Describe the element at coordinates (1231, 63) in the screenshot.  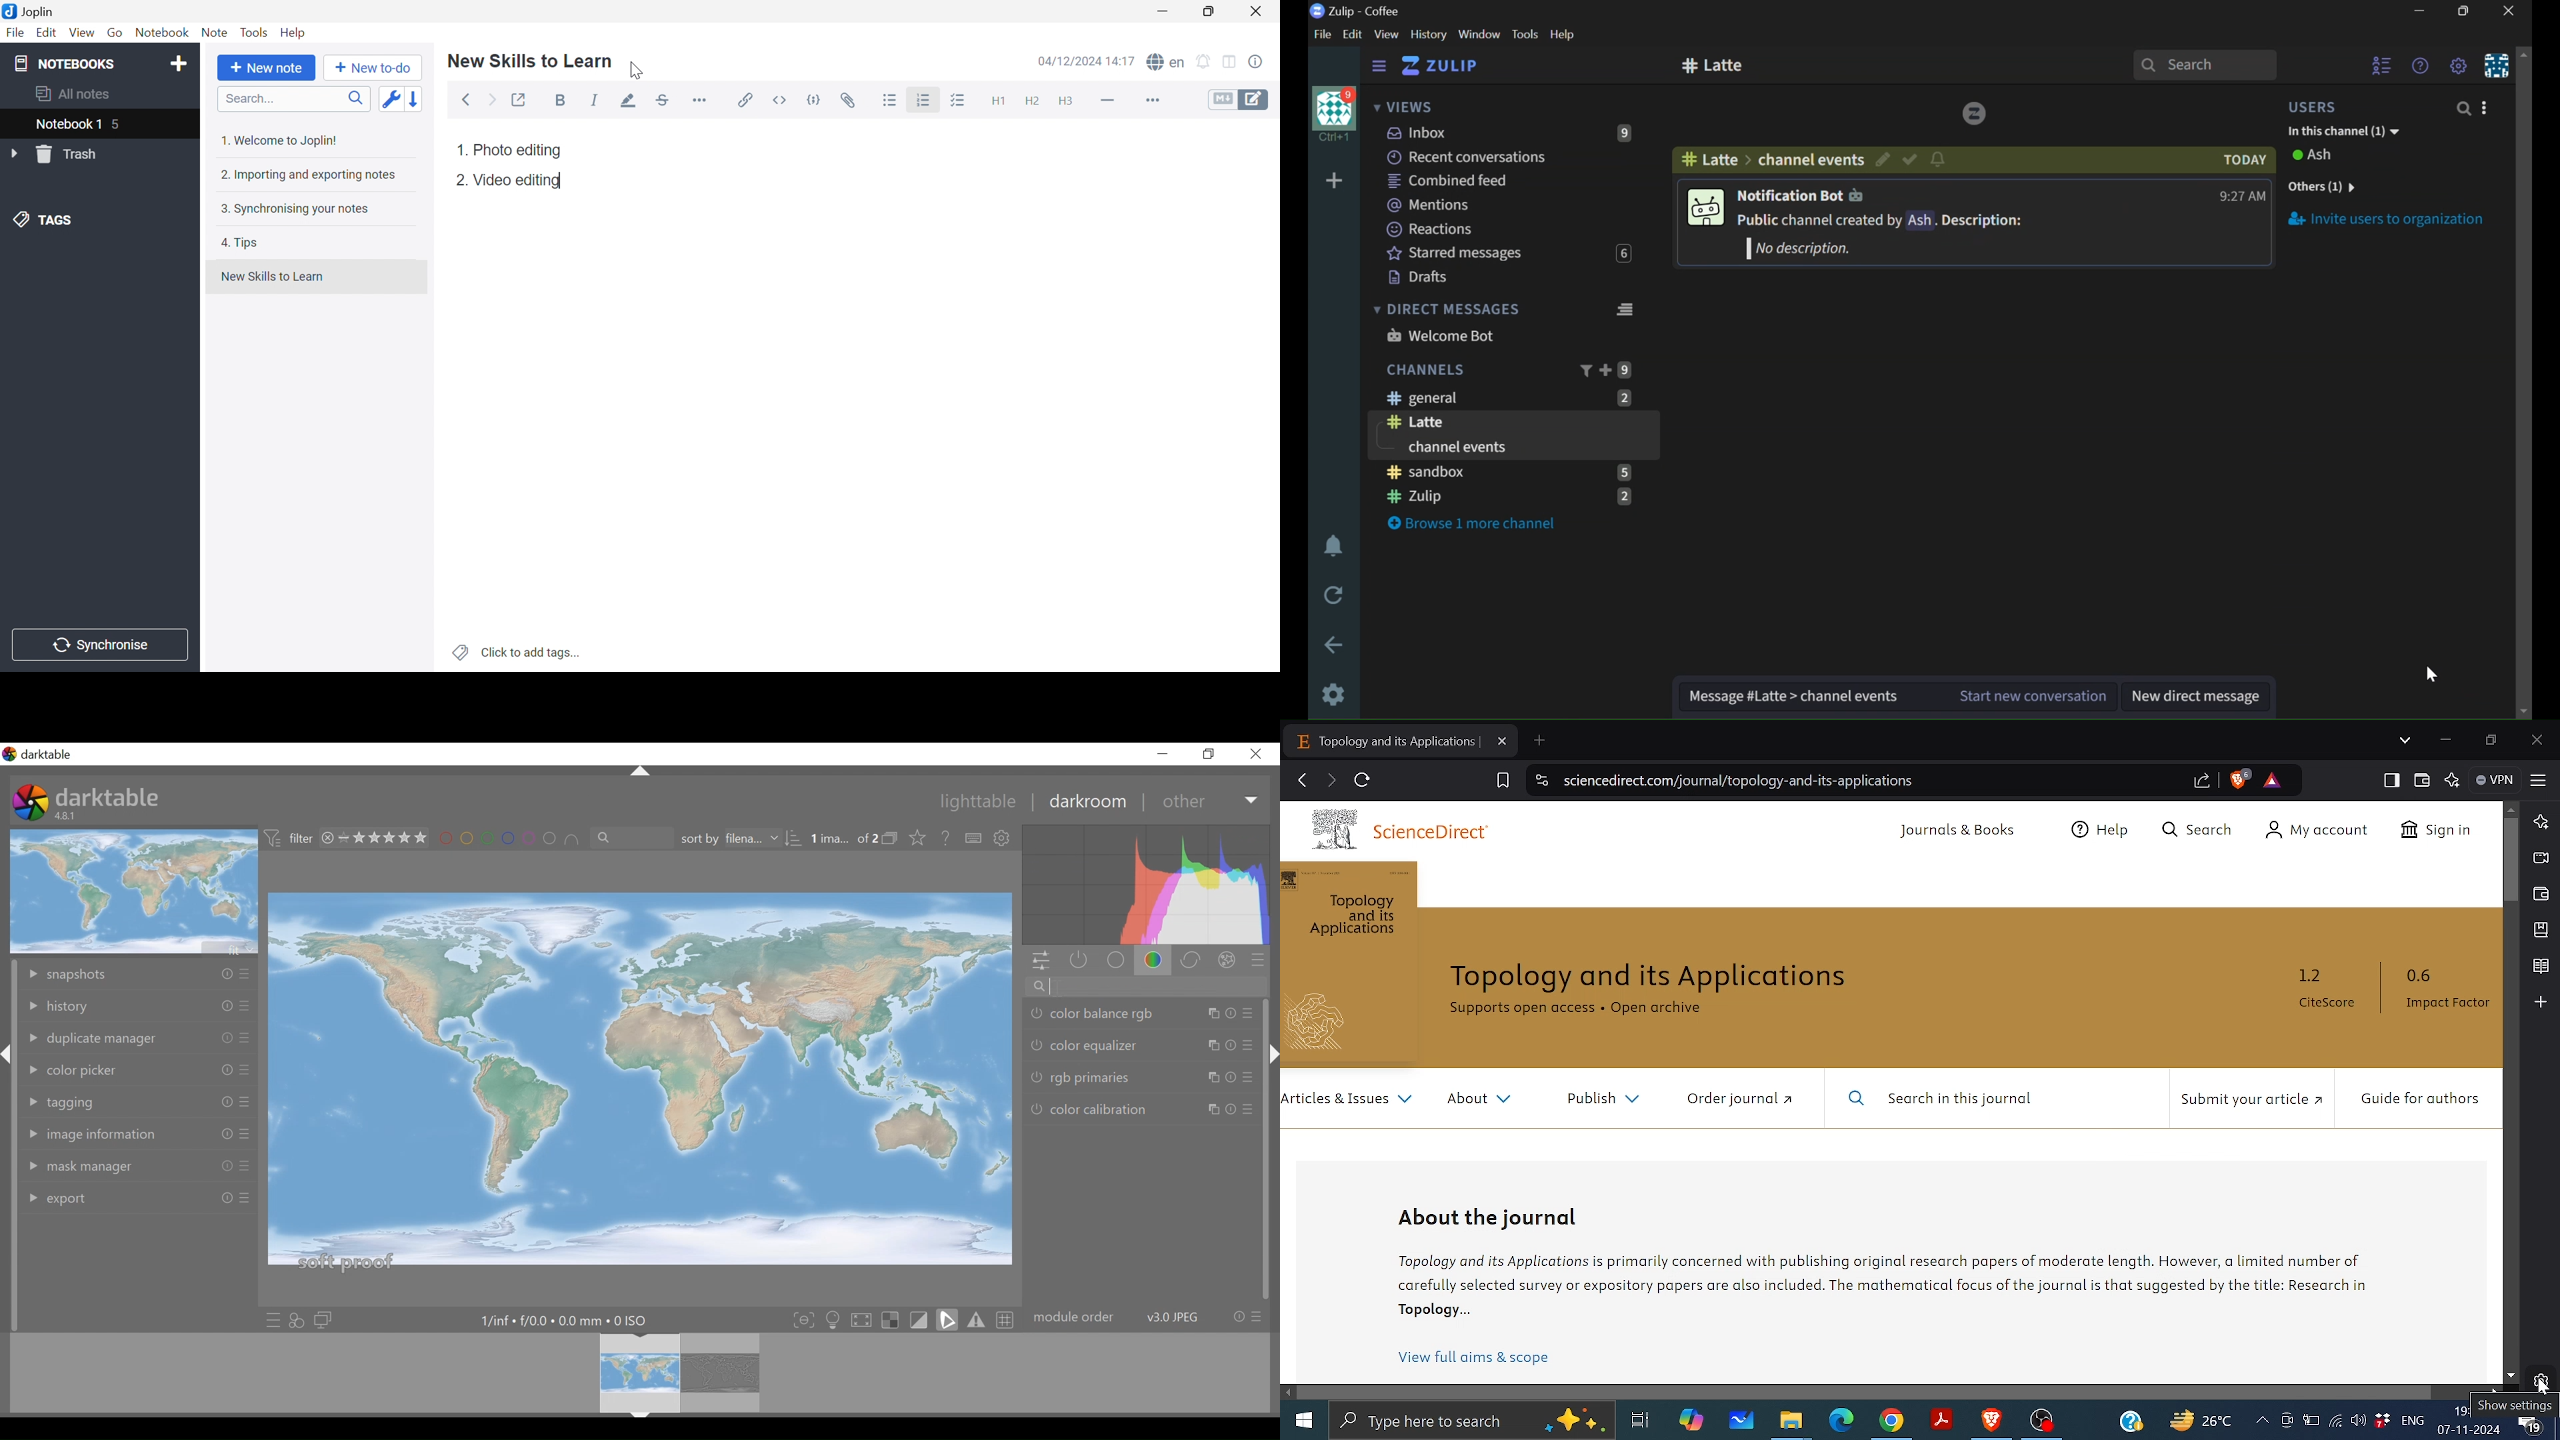
I see `Toggle editor layout` at that location.